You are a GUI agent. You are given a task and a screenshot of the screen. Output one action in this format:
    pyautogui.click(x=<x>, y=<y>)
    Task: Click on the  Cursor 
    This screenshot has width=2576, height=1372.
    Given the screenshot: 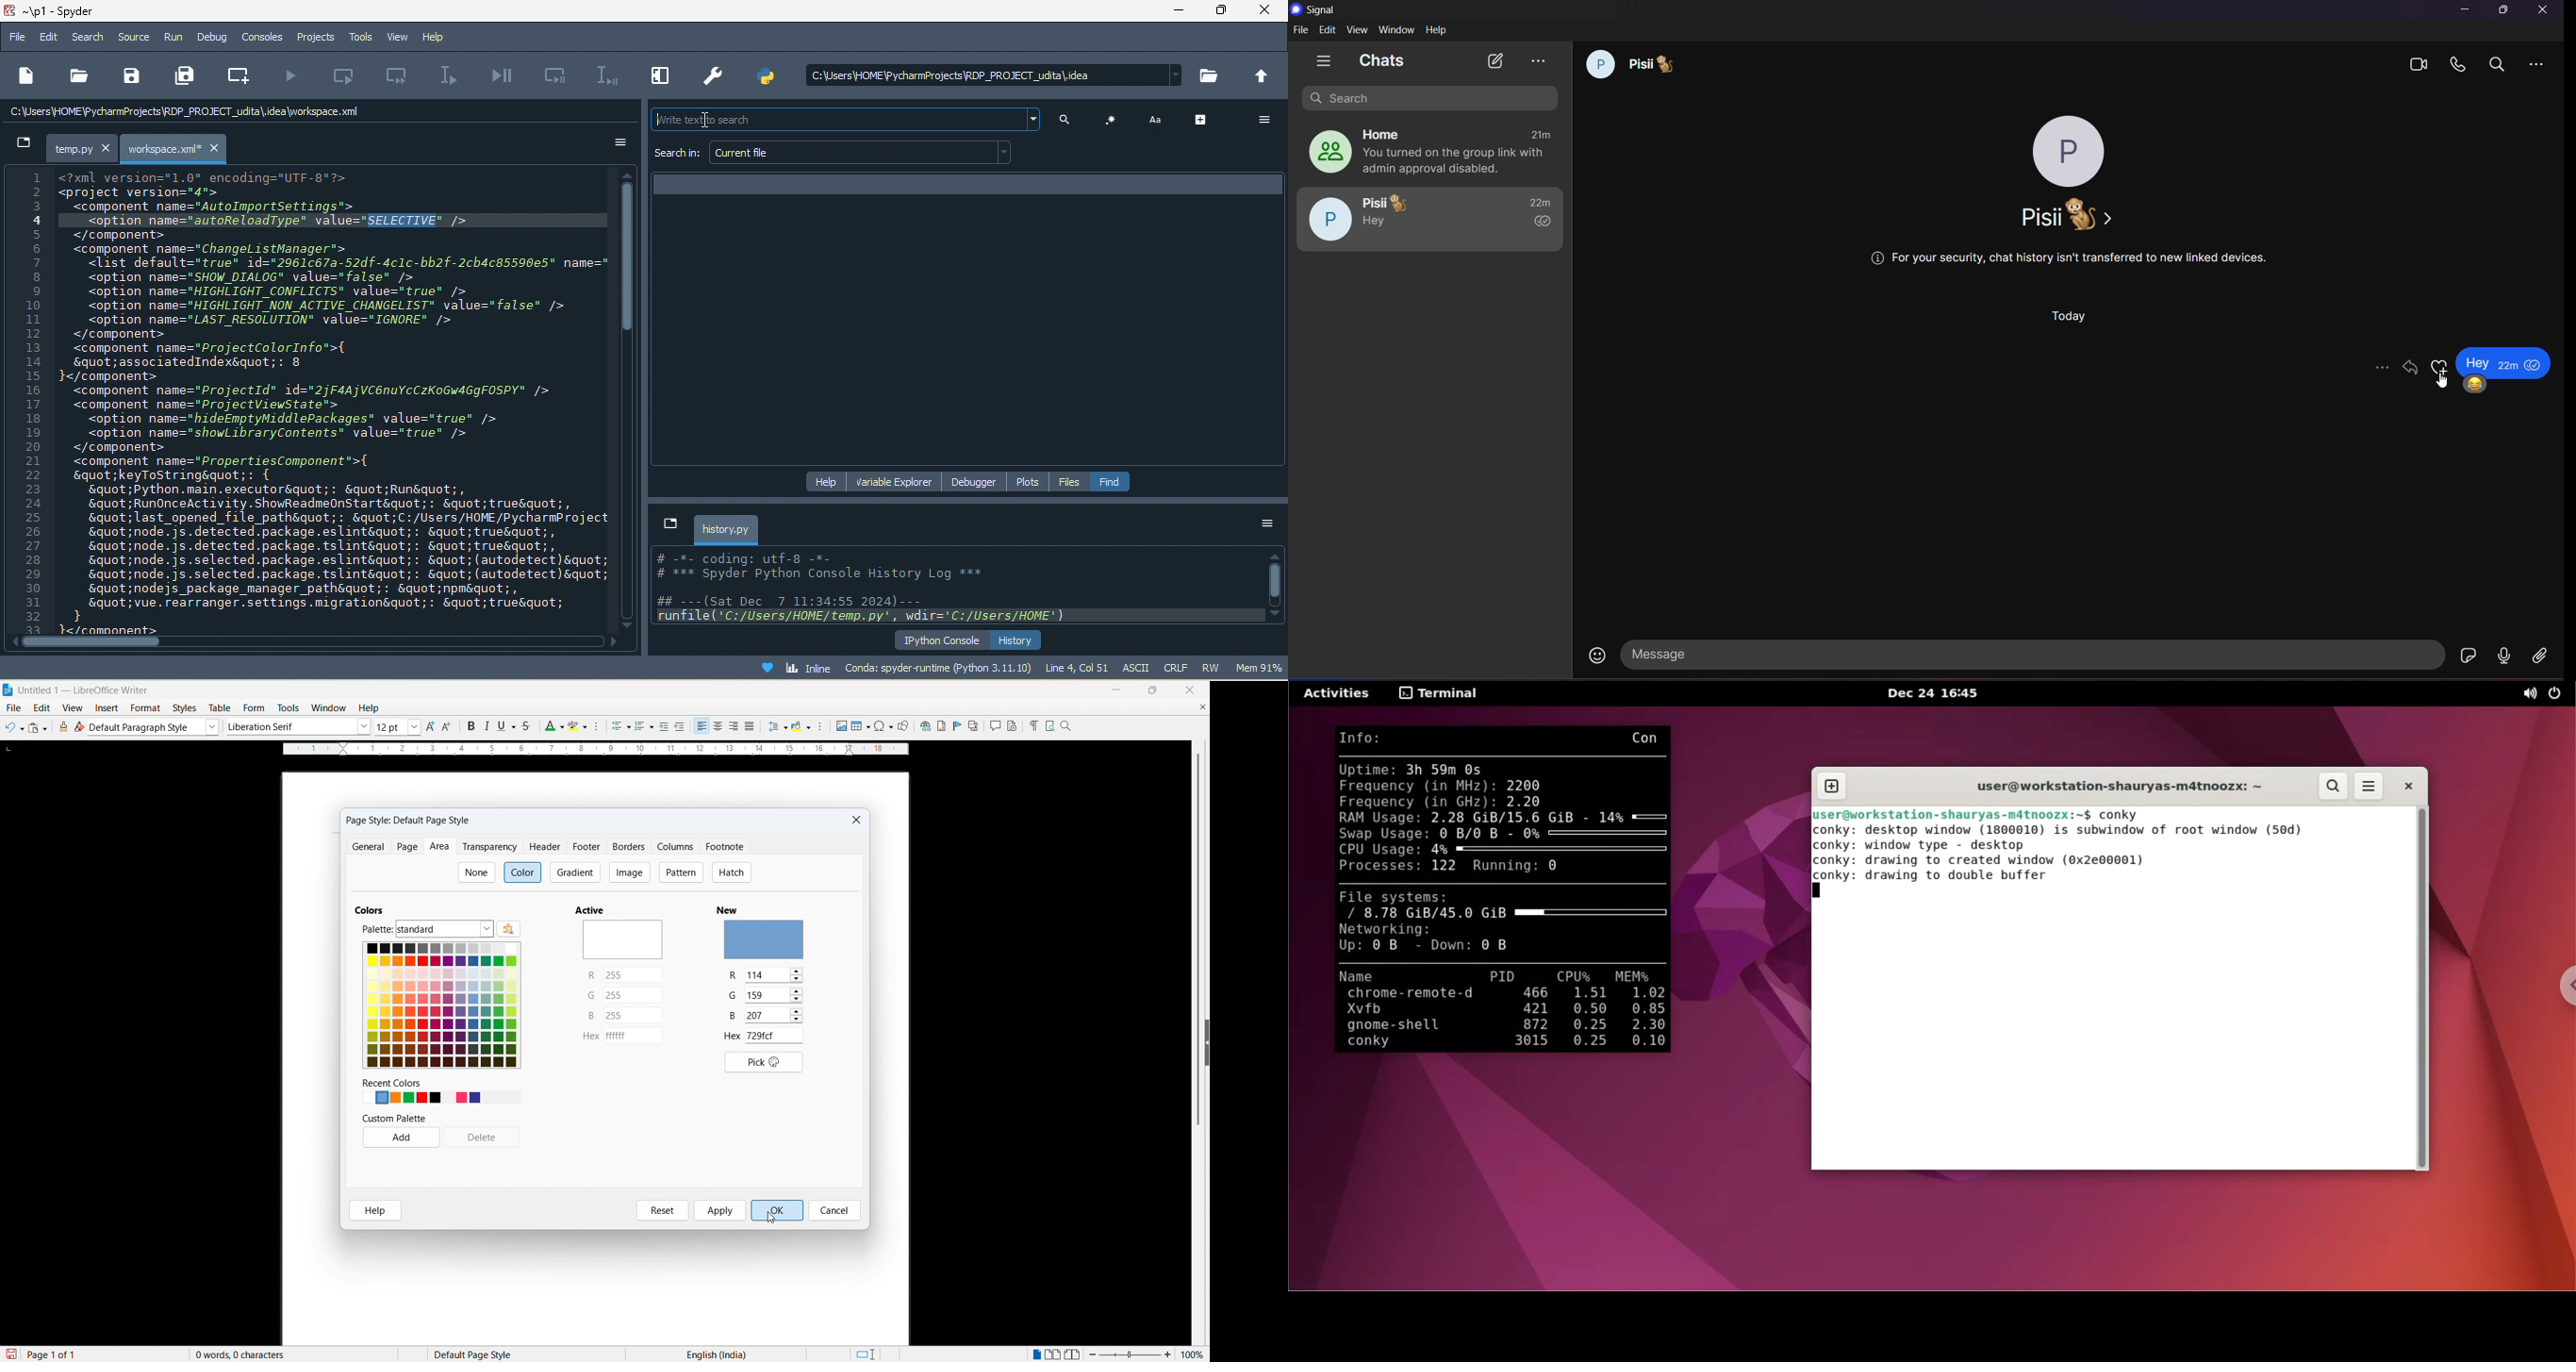 What is the action you would take?
    pyautogui.click(x=770, y=1218)
    